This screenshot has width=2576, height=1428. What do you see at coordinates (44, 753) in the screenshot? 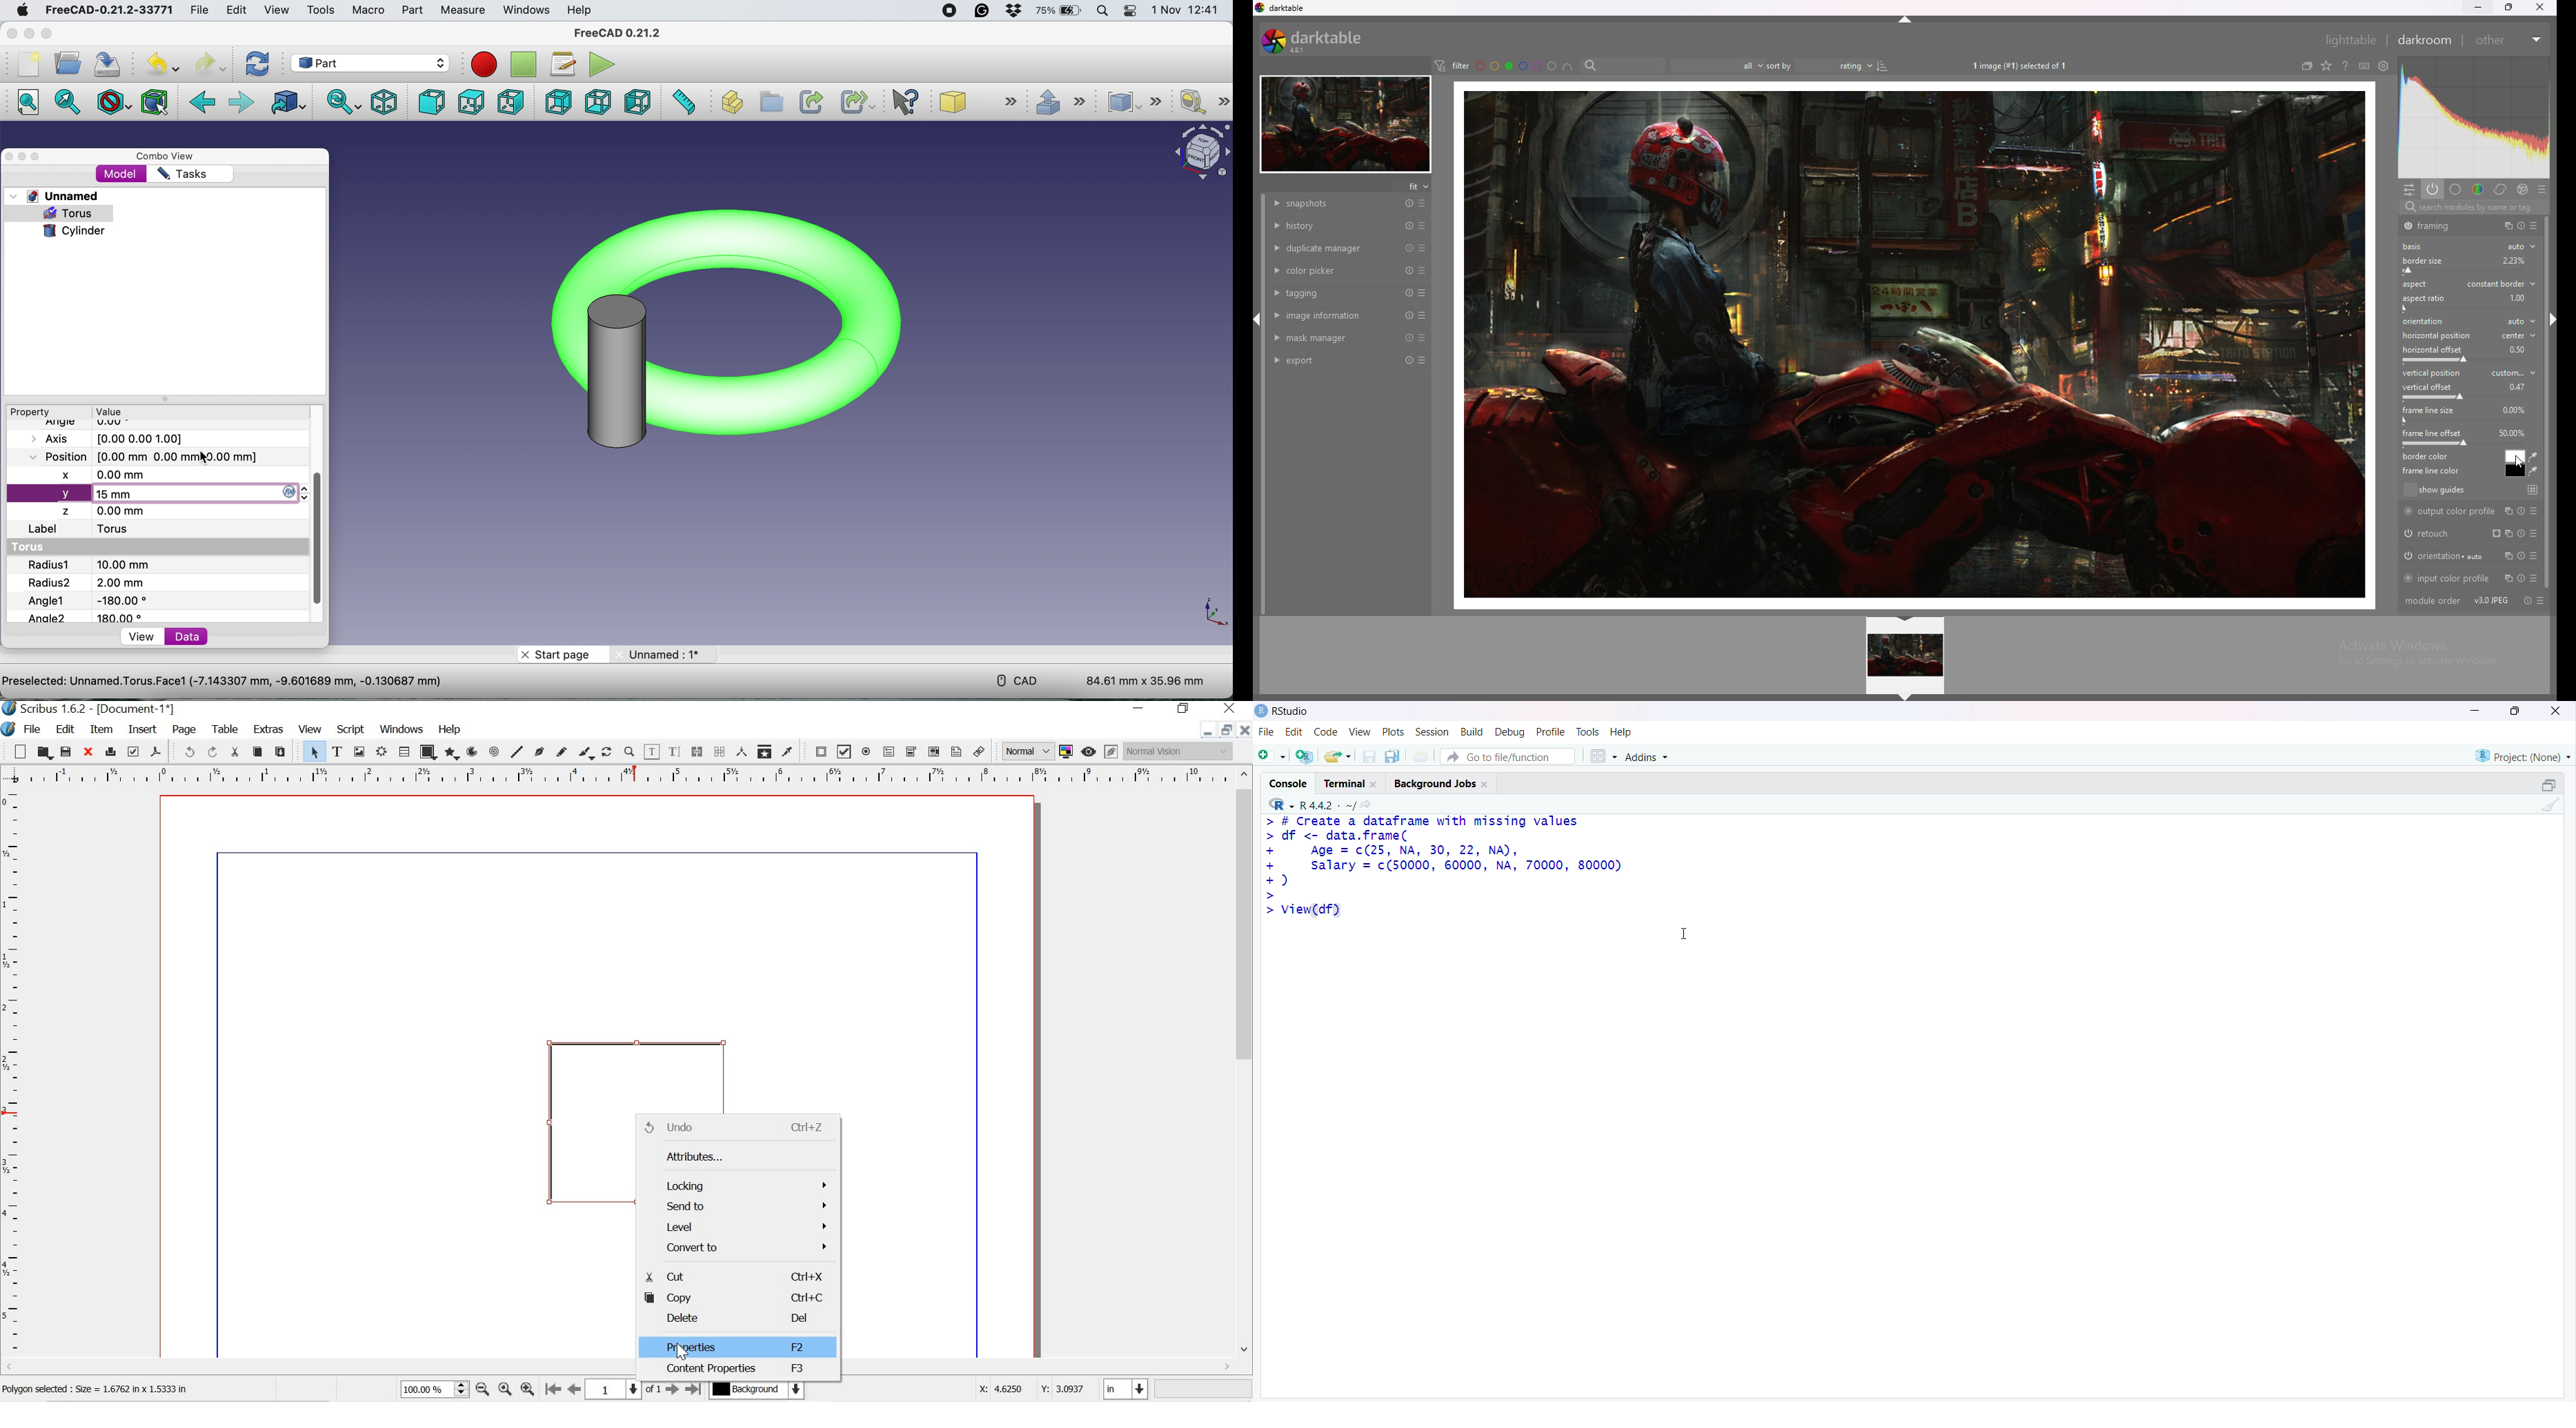
I see `open` at bounding box center [44, 753].